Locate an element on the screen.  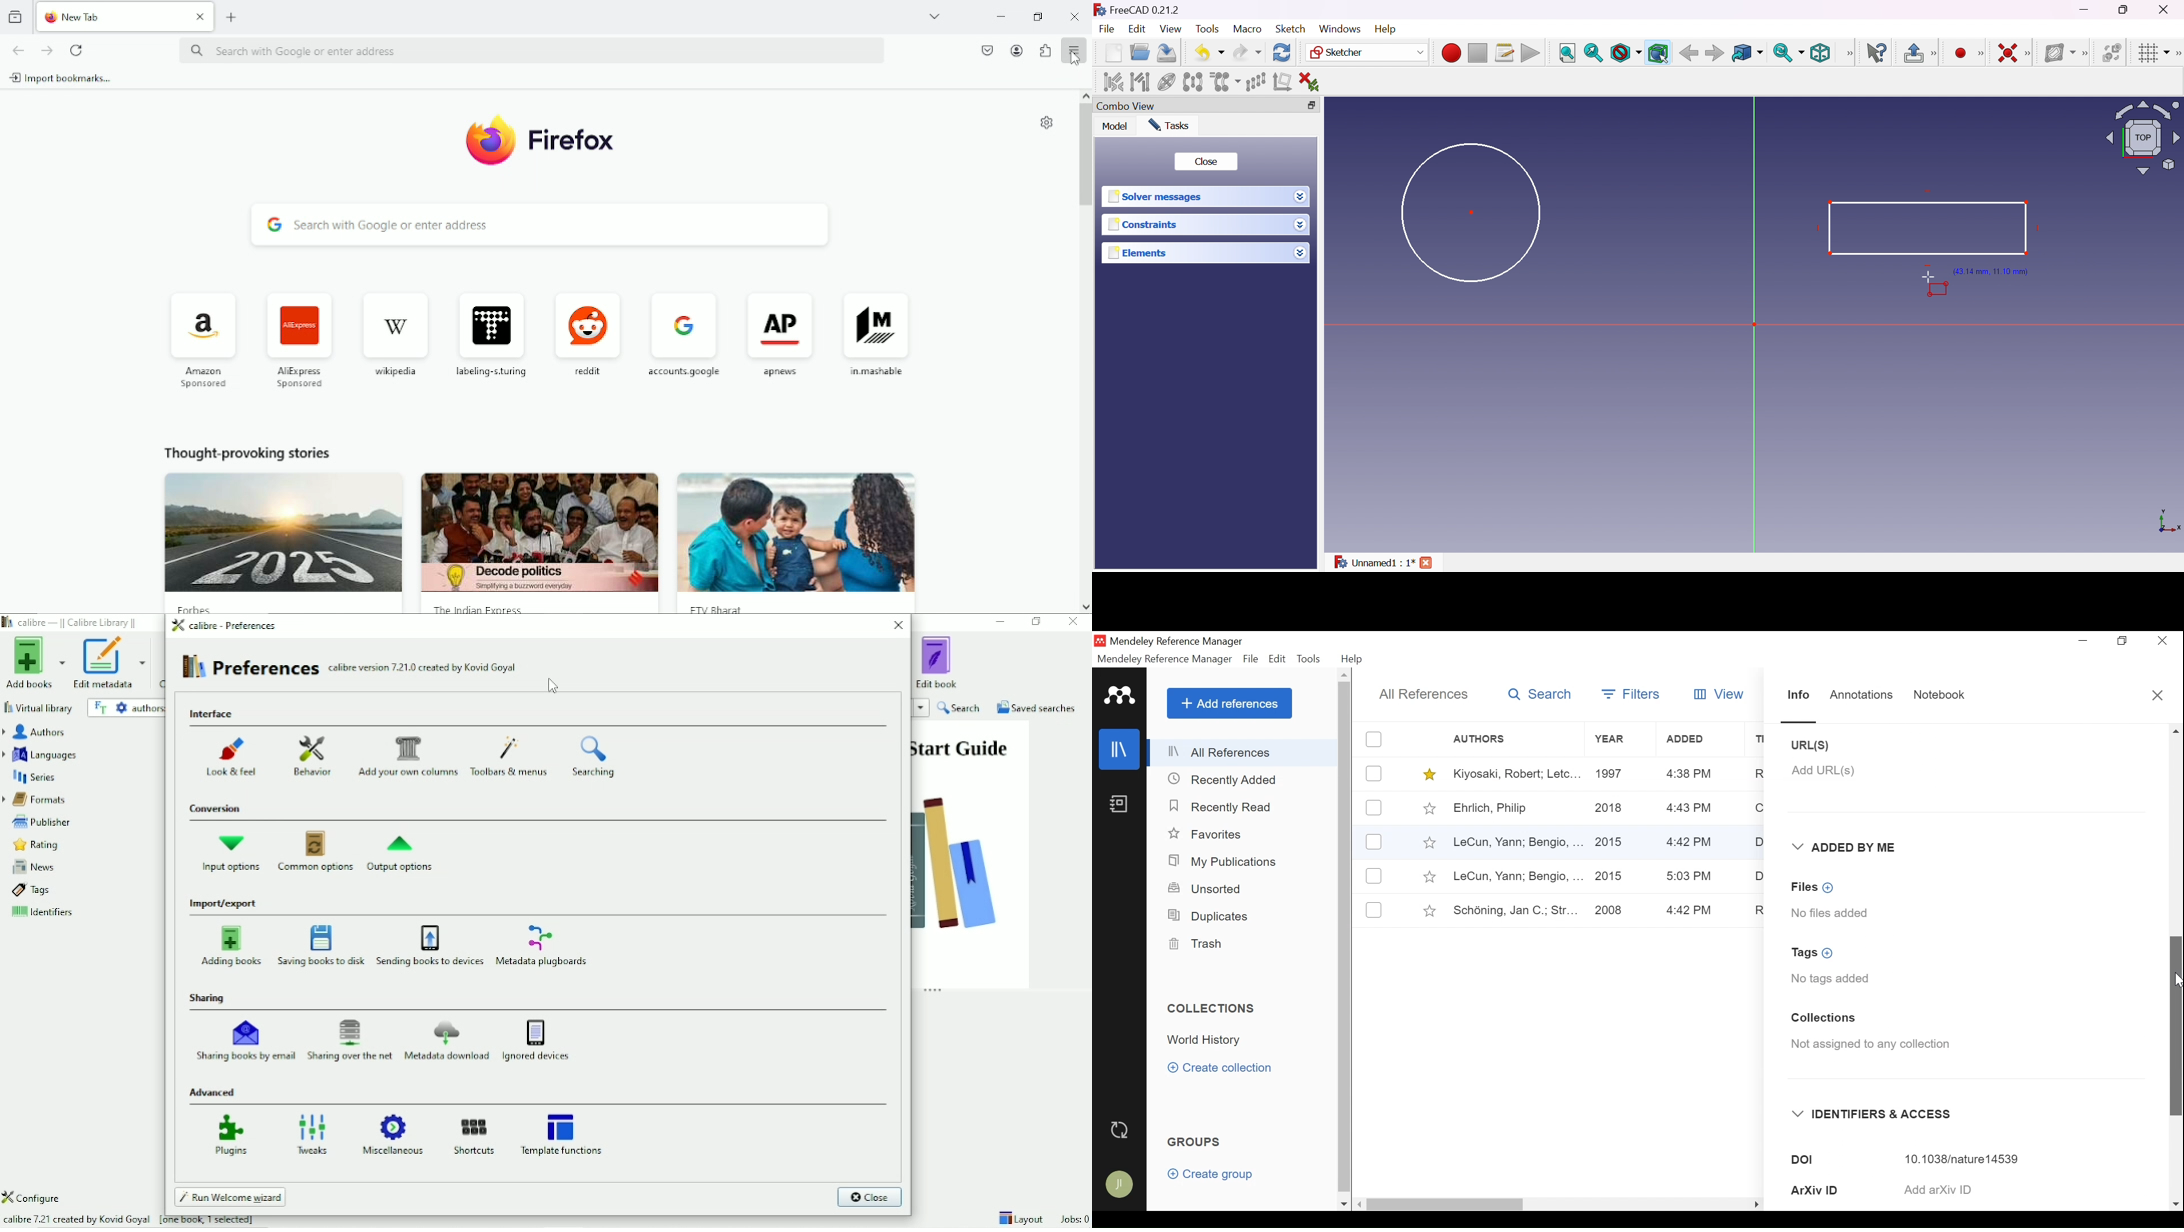
Vertical Scroll bar is located at coordinates (2177, 1025).